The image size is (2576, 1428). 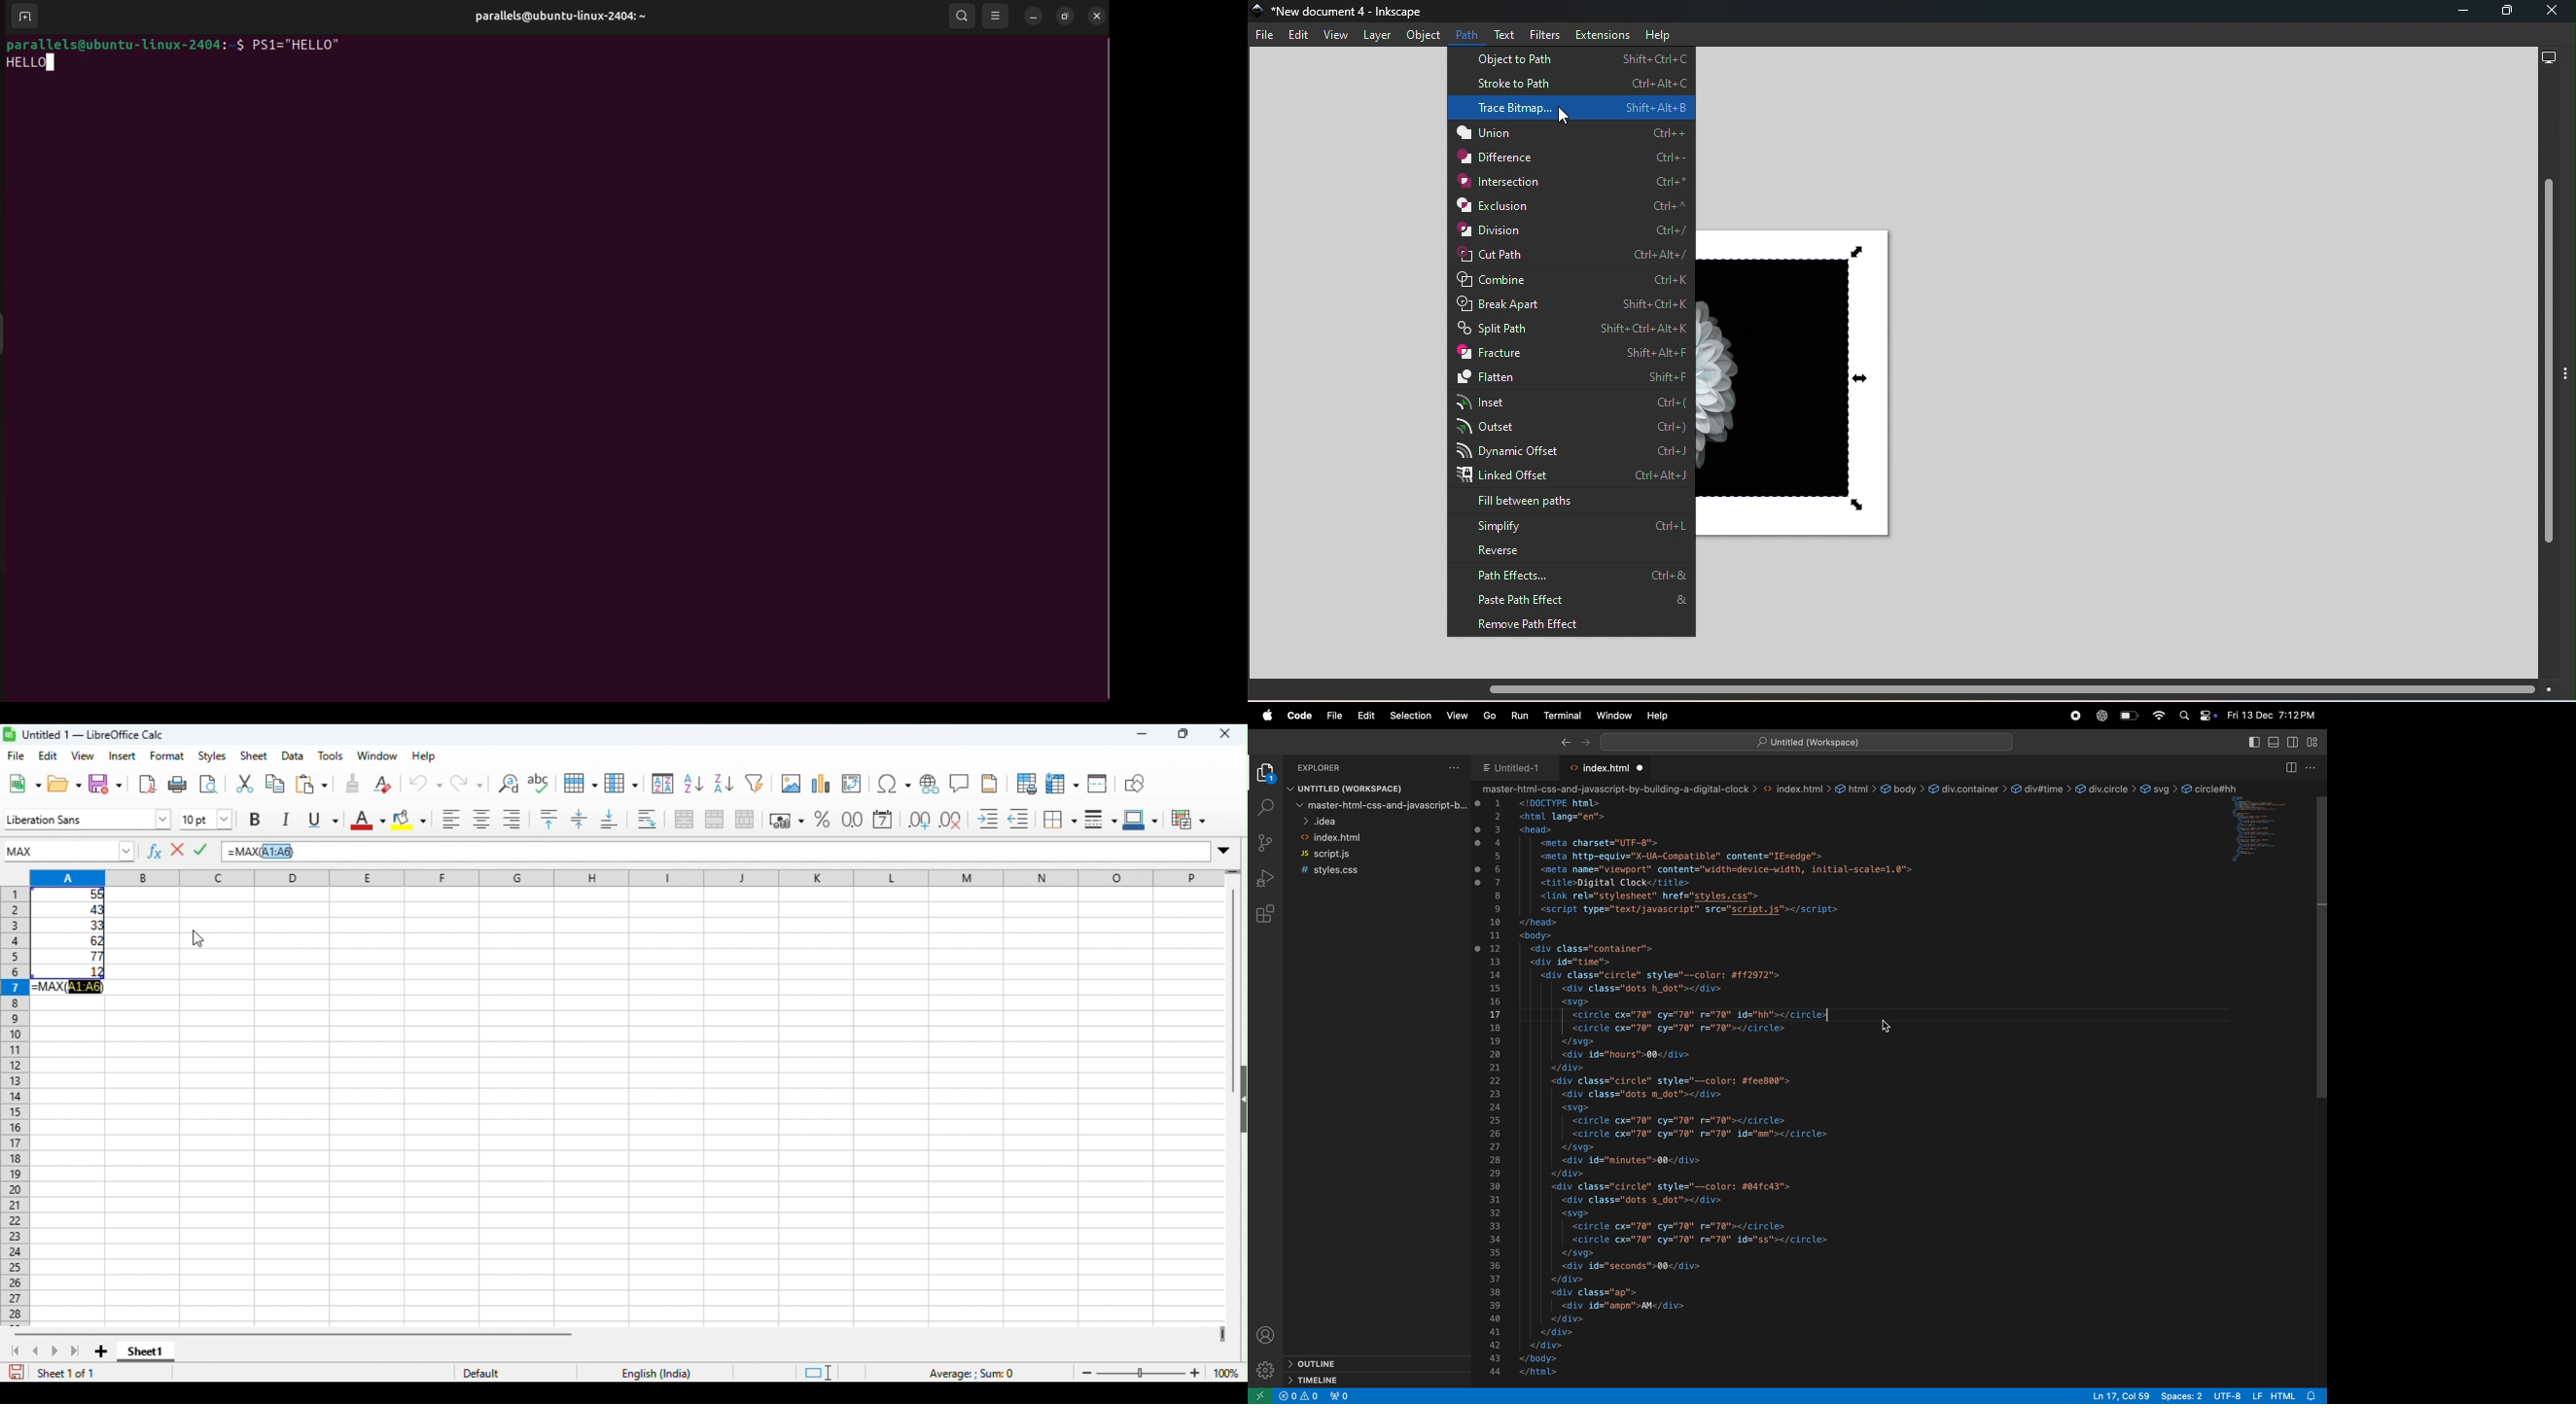 I want to click on formula for MAX appeared, so click(x=67, y=988).